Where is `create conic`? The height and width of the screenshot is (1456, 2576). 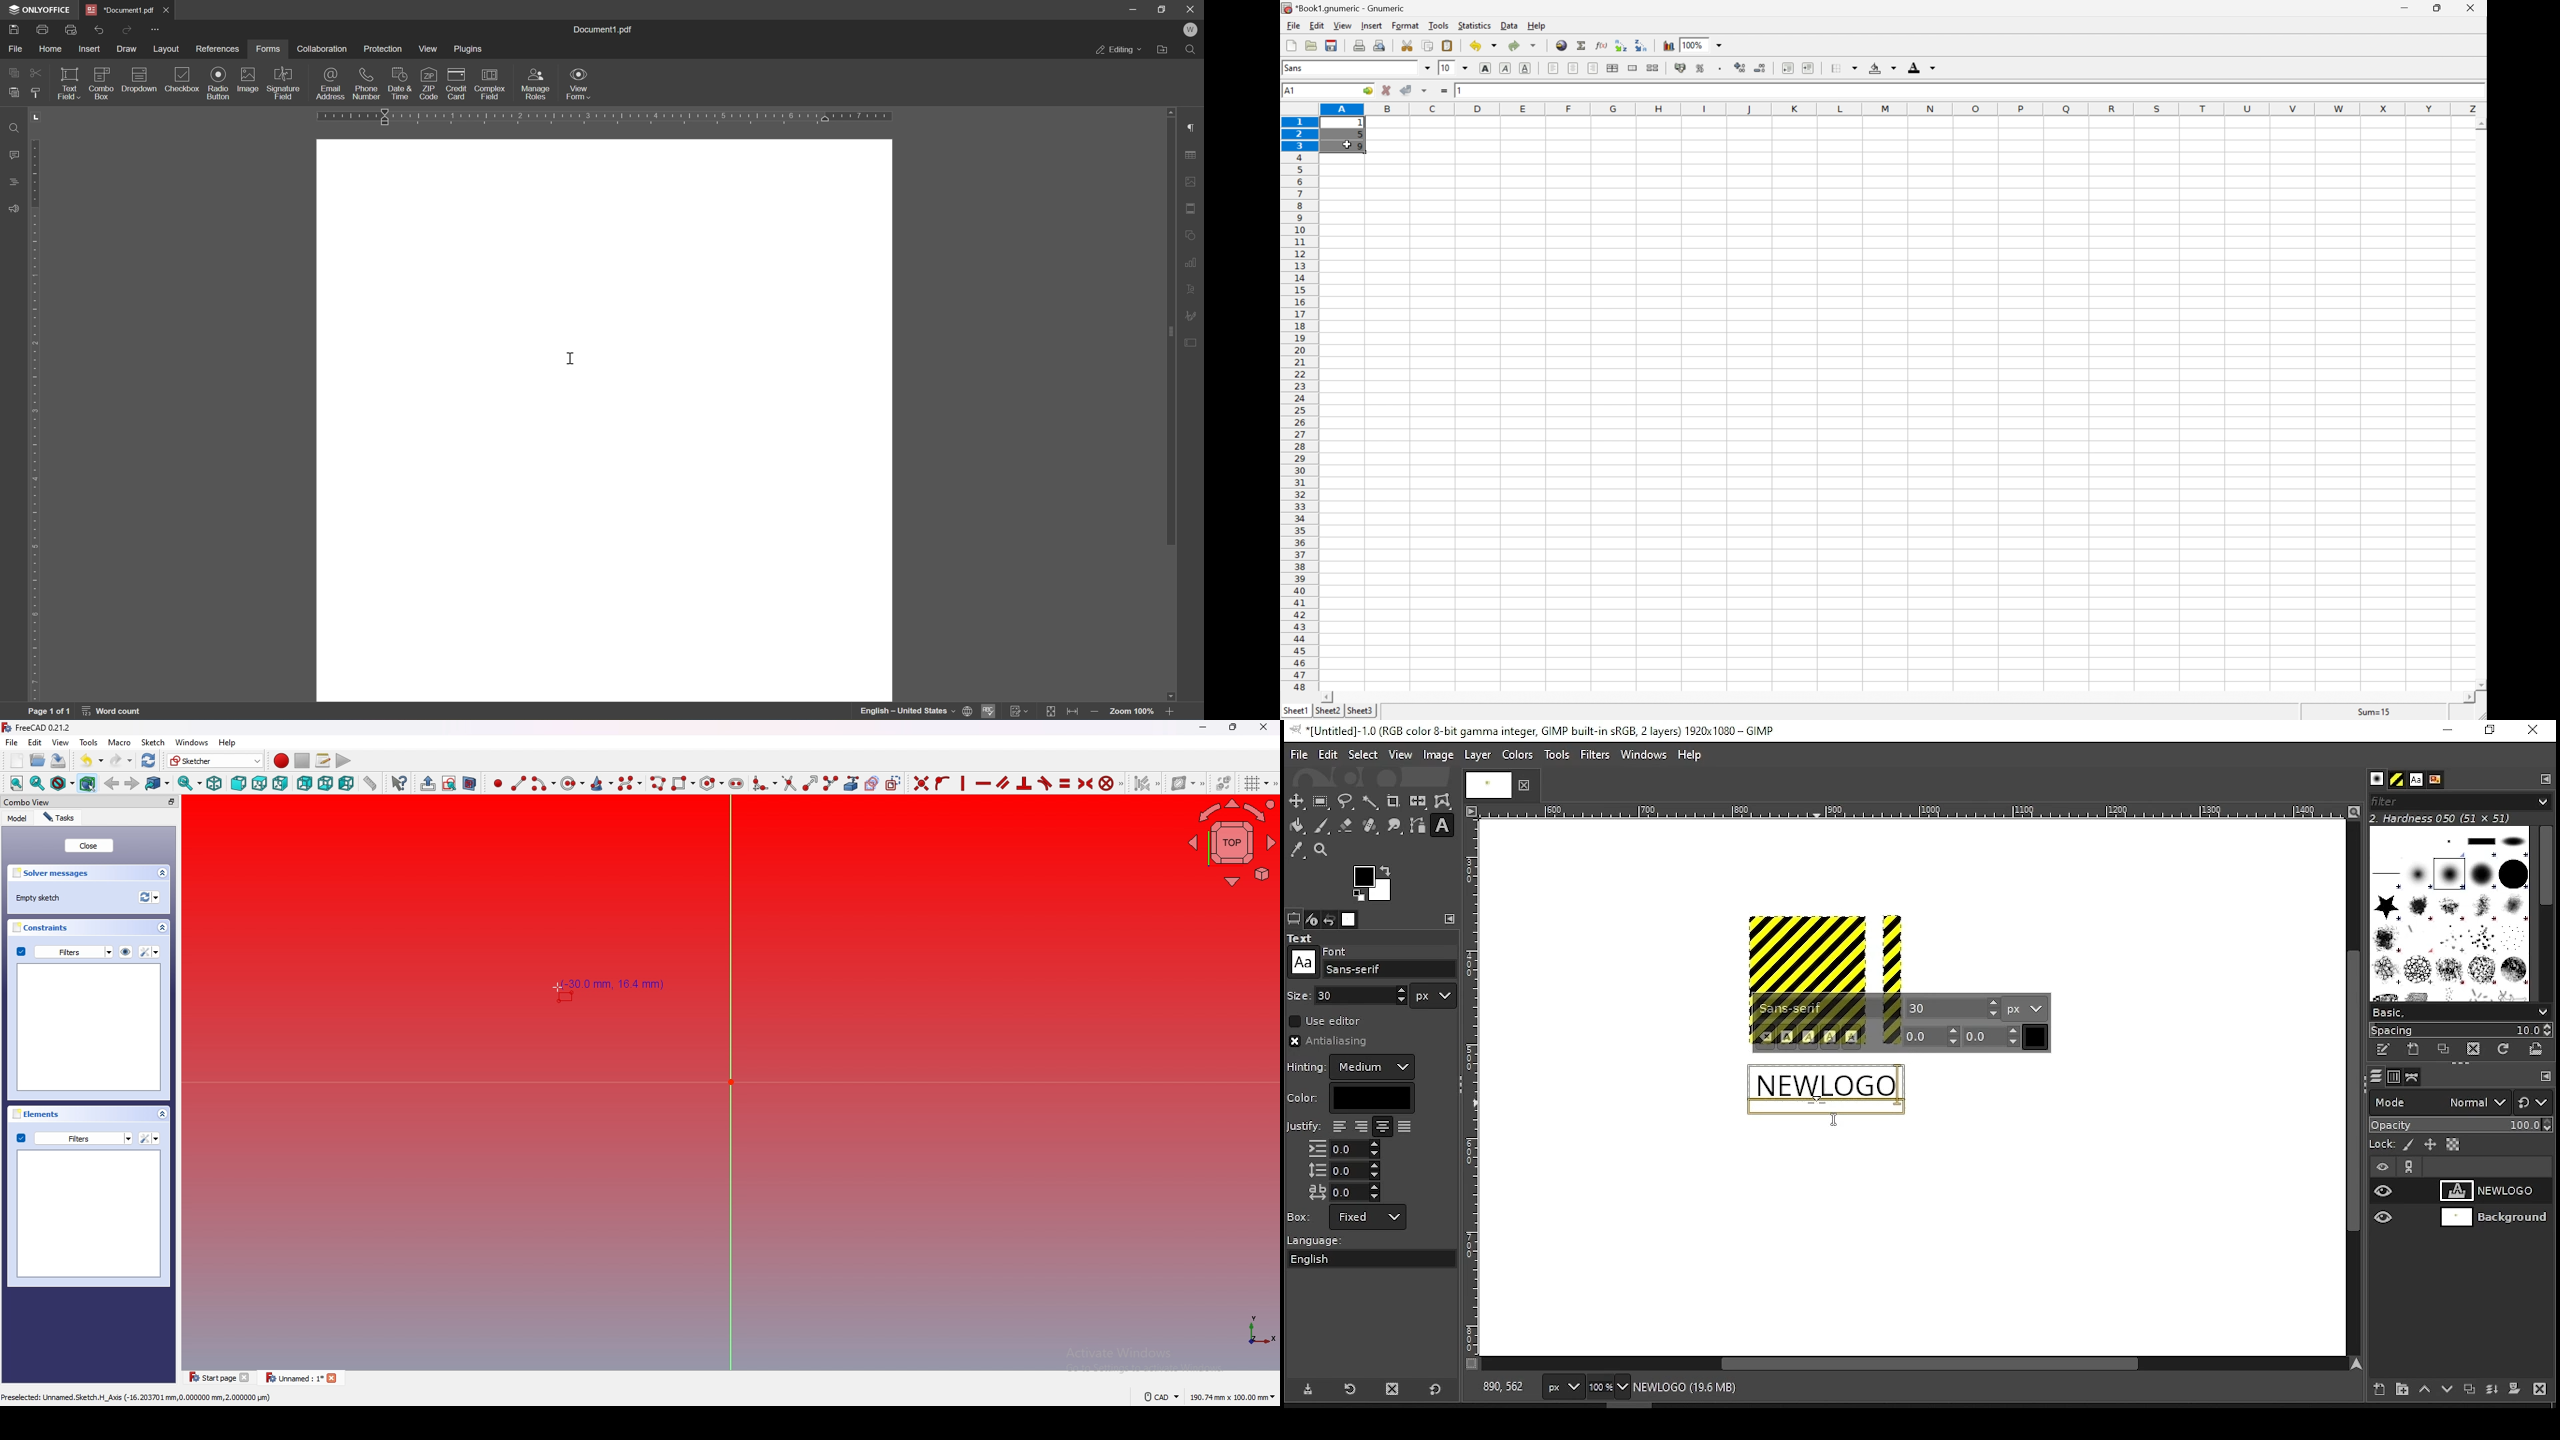 create conic is located at coordinates (602, 784).